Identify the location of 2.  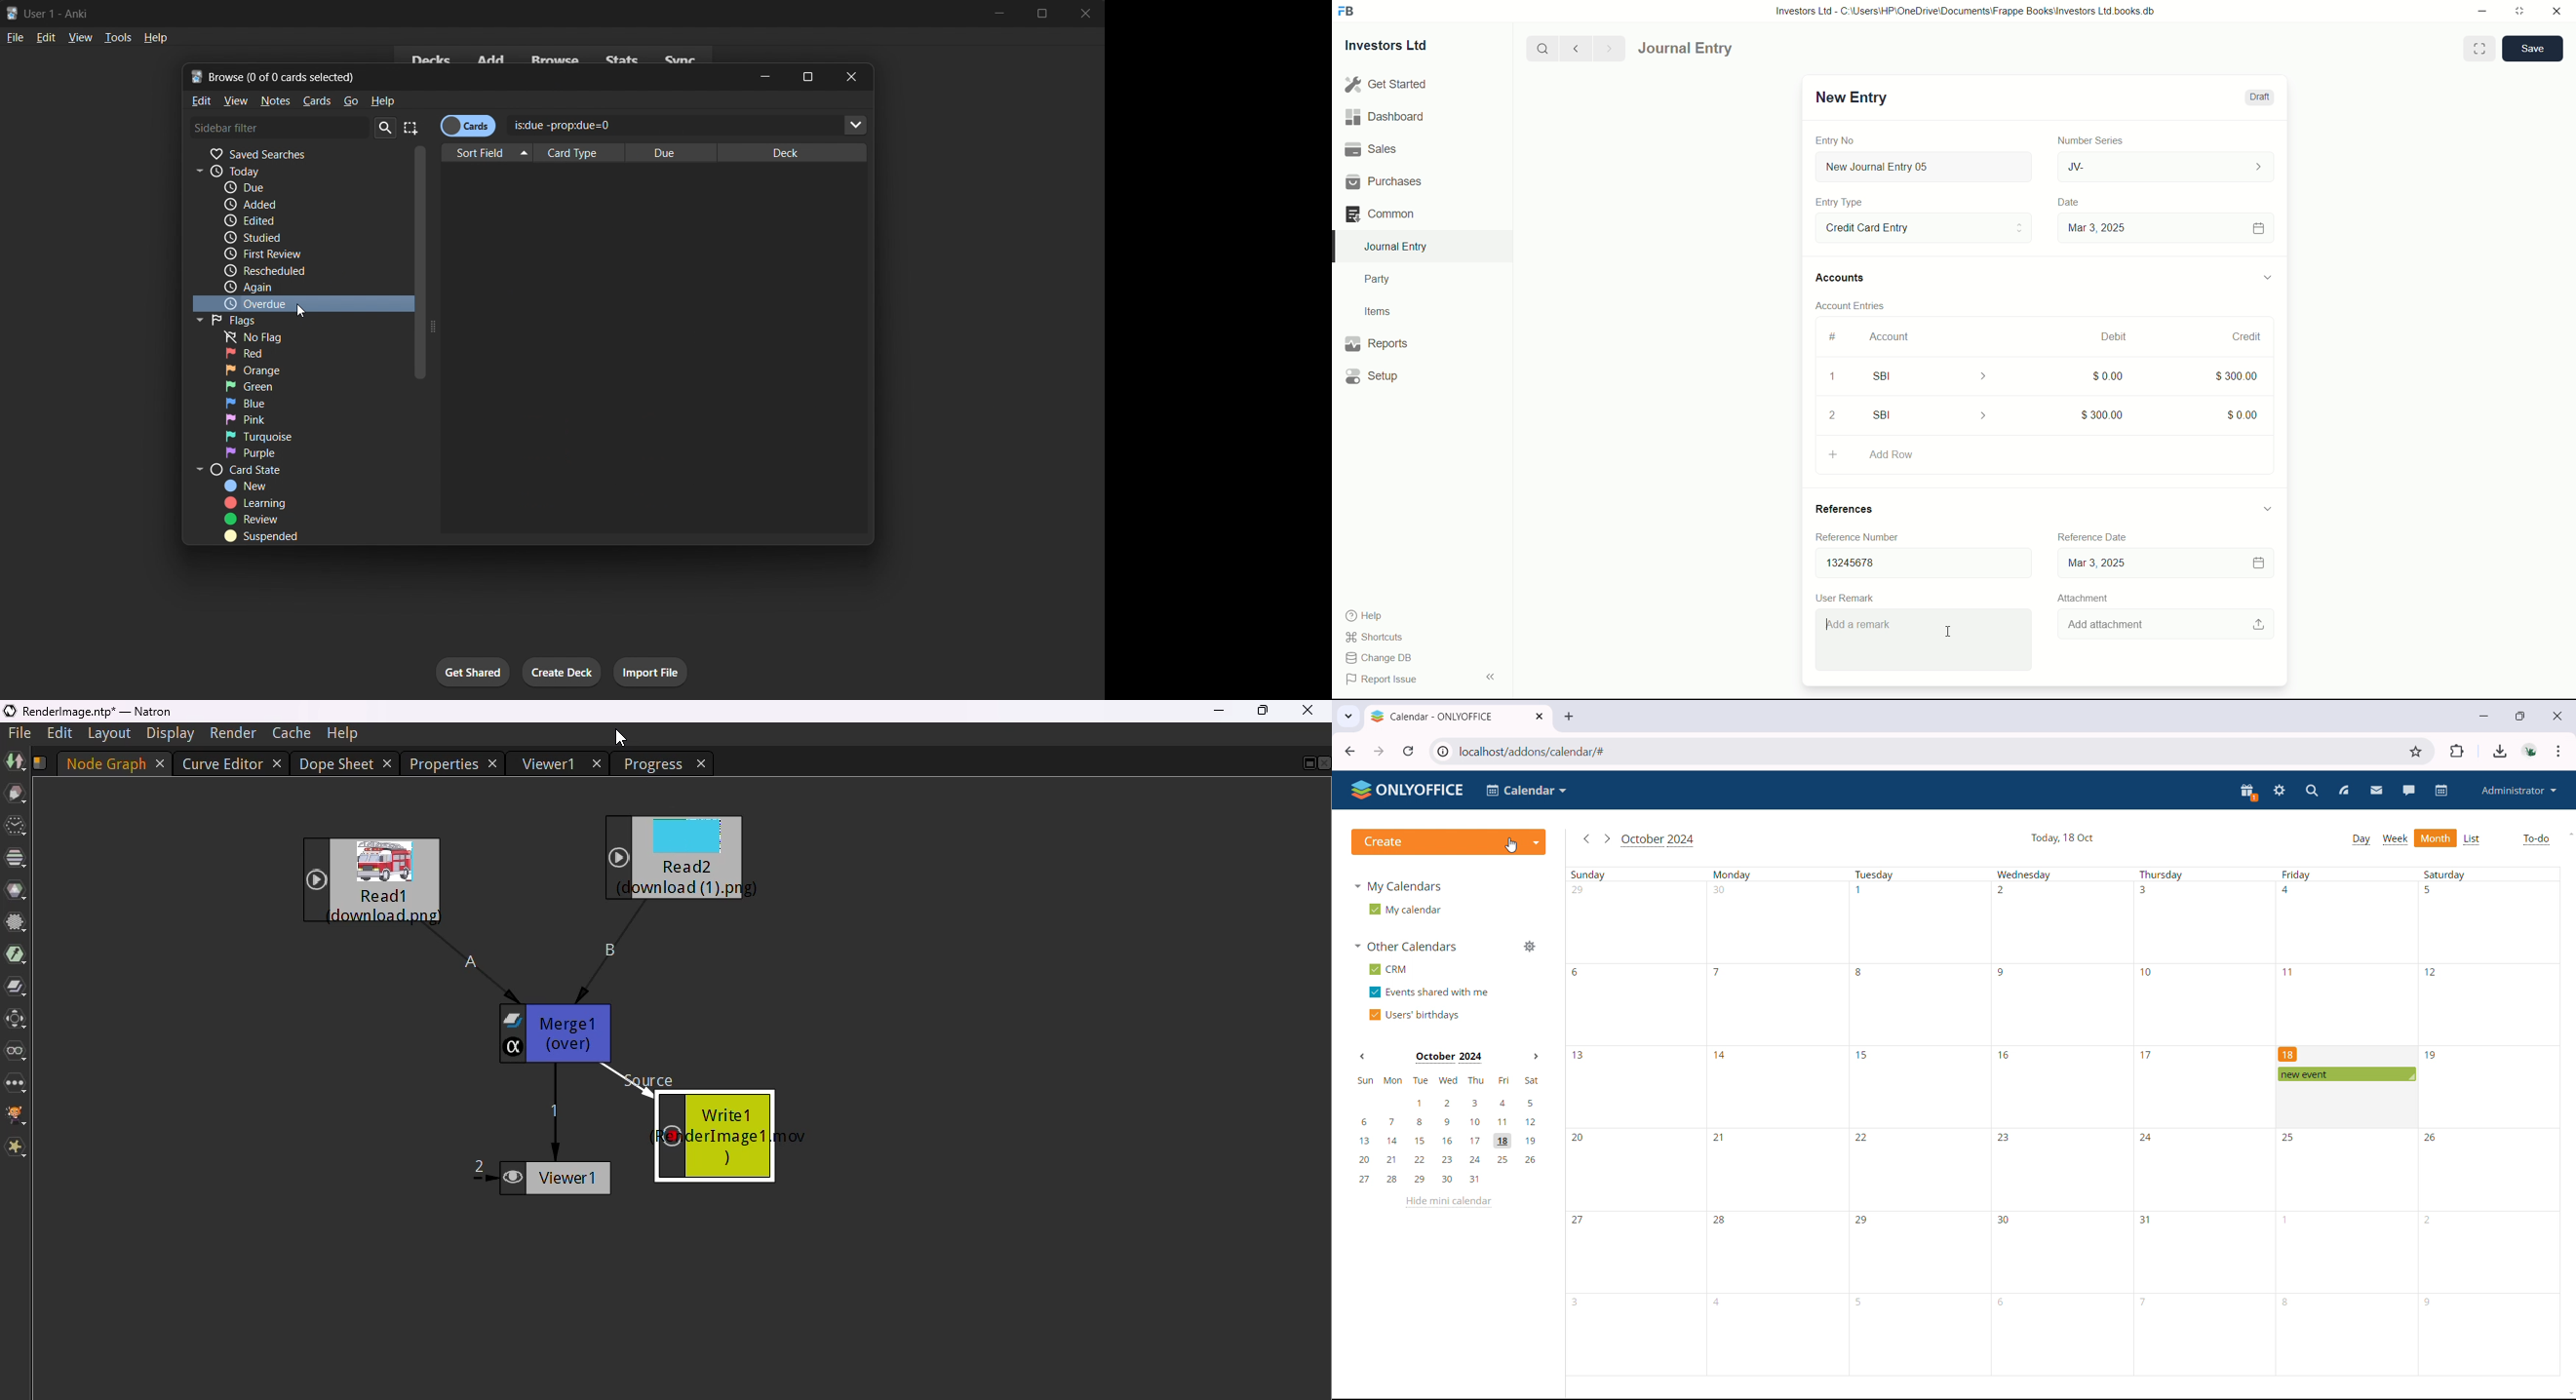
(1837, 415).